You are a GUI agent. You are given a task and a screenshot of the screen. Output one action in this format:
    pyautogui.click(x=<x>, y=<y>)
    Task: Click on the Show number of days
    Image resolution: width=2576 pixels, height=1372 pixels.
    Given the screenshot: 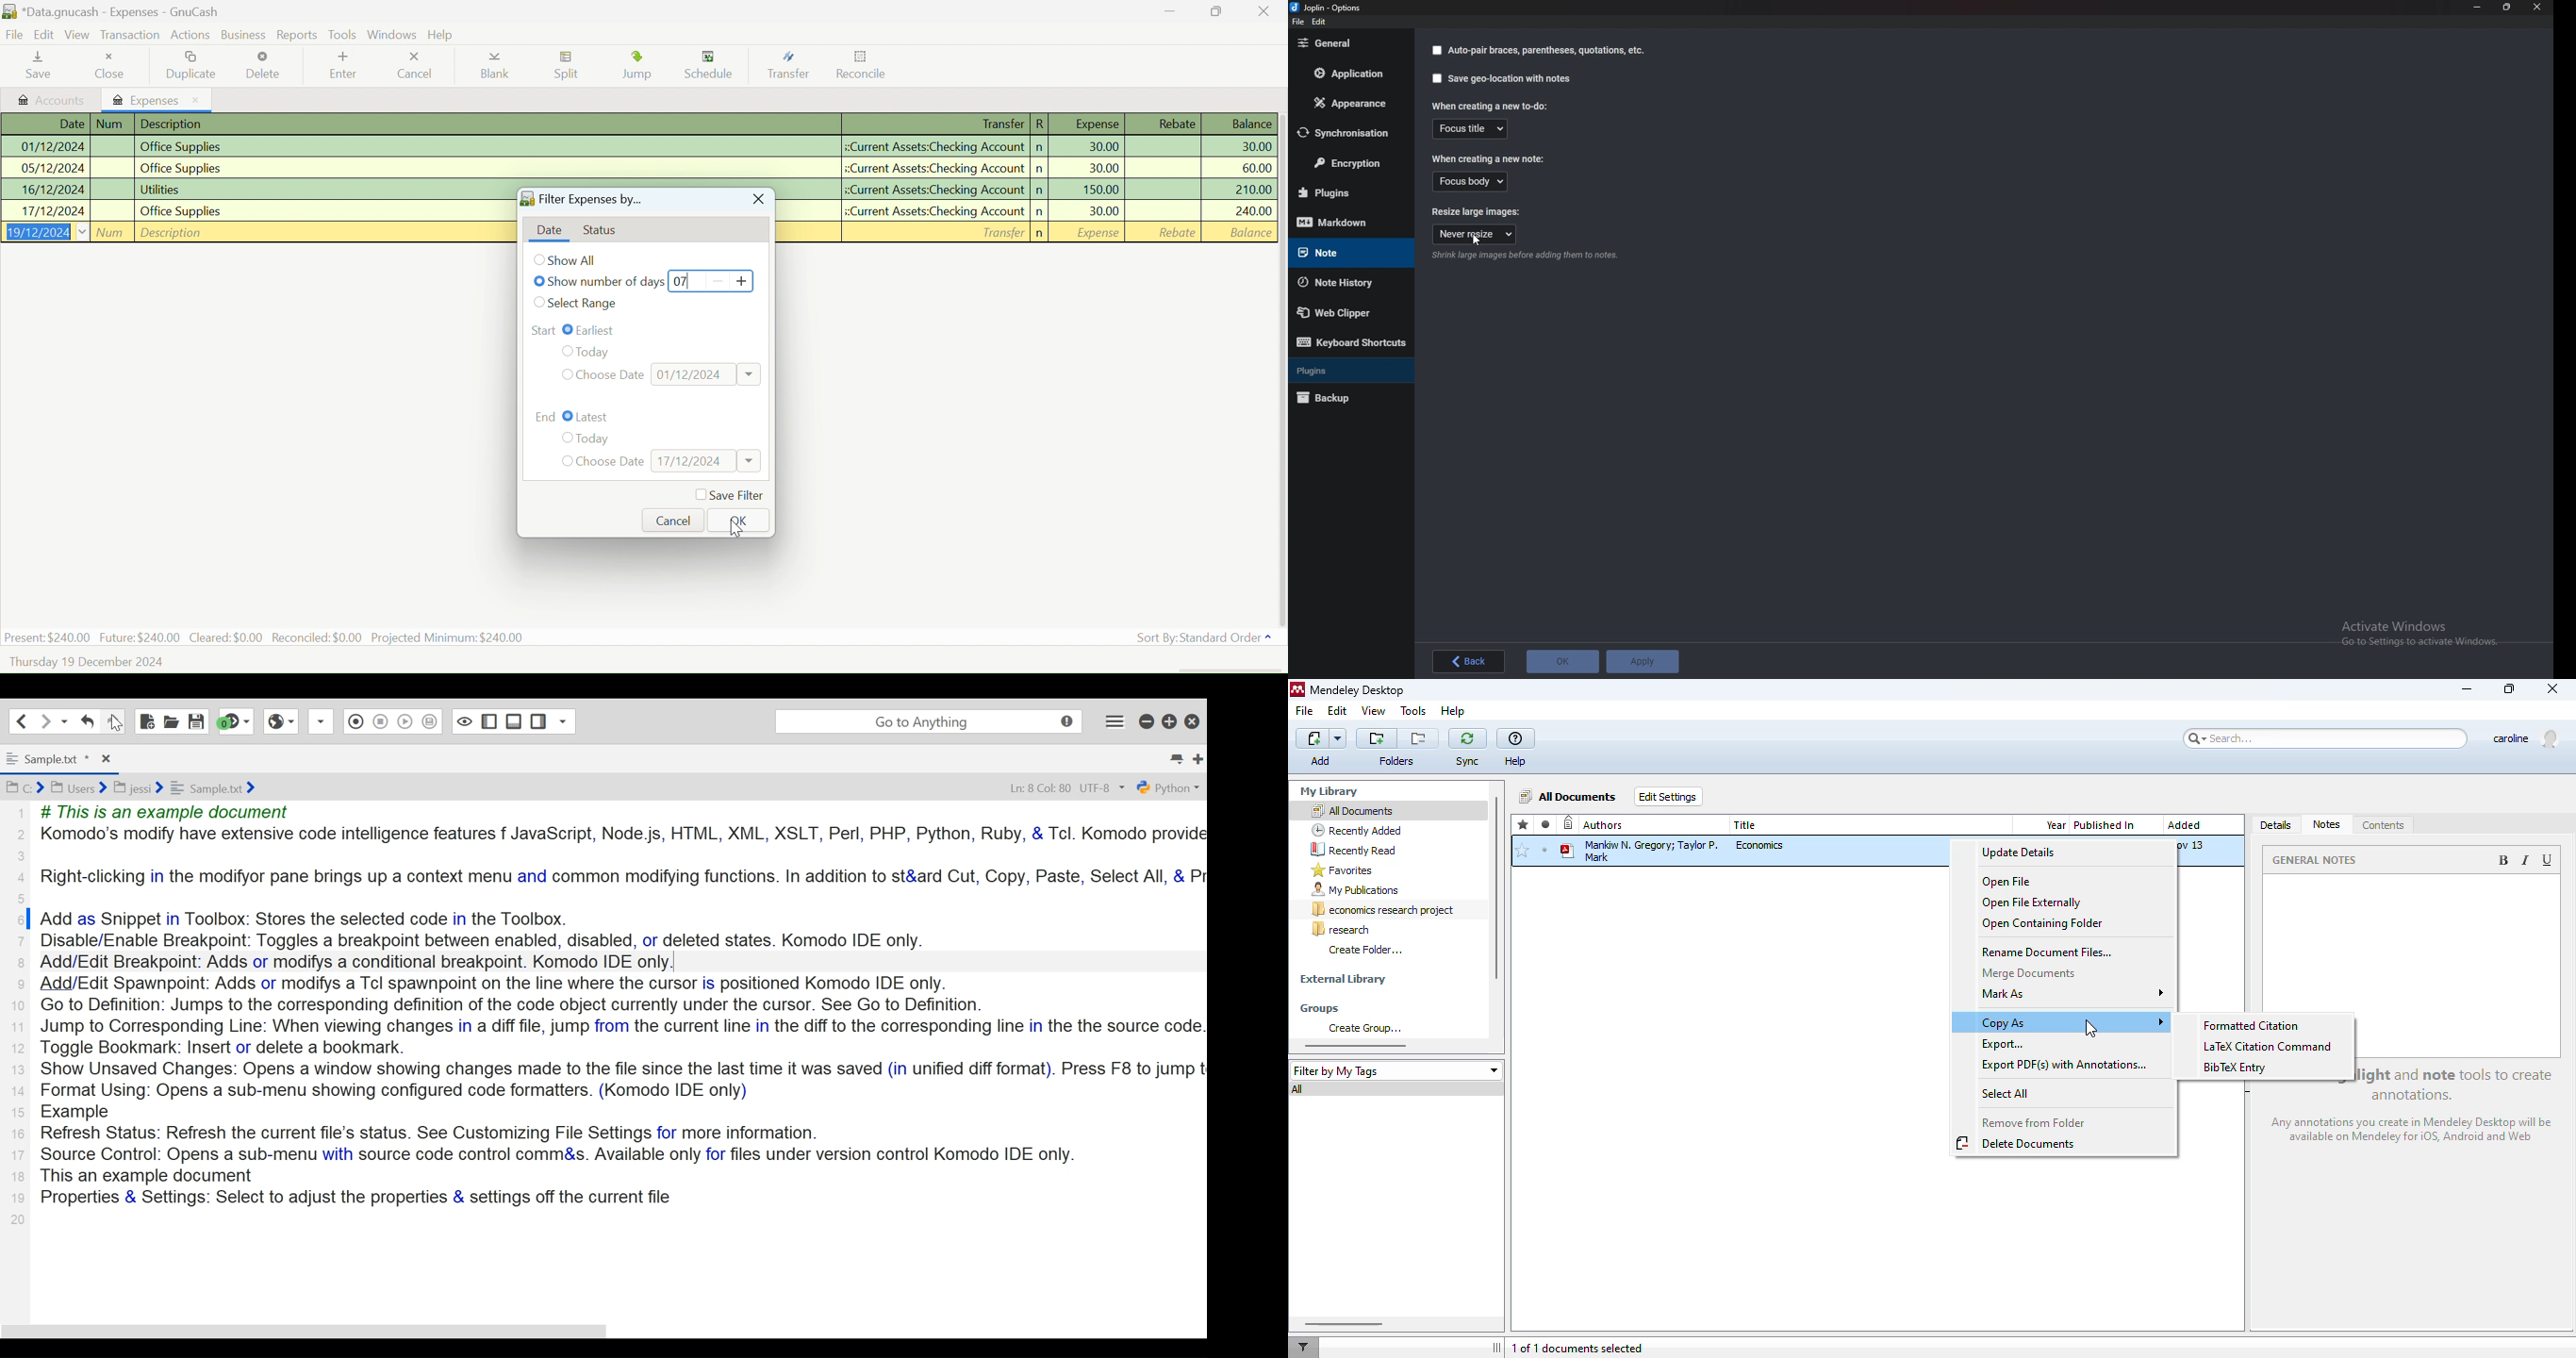 What is the action you would take?
    pyautogui.click(x=607, y=283)
    